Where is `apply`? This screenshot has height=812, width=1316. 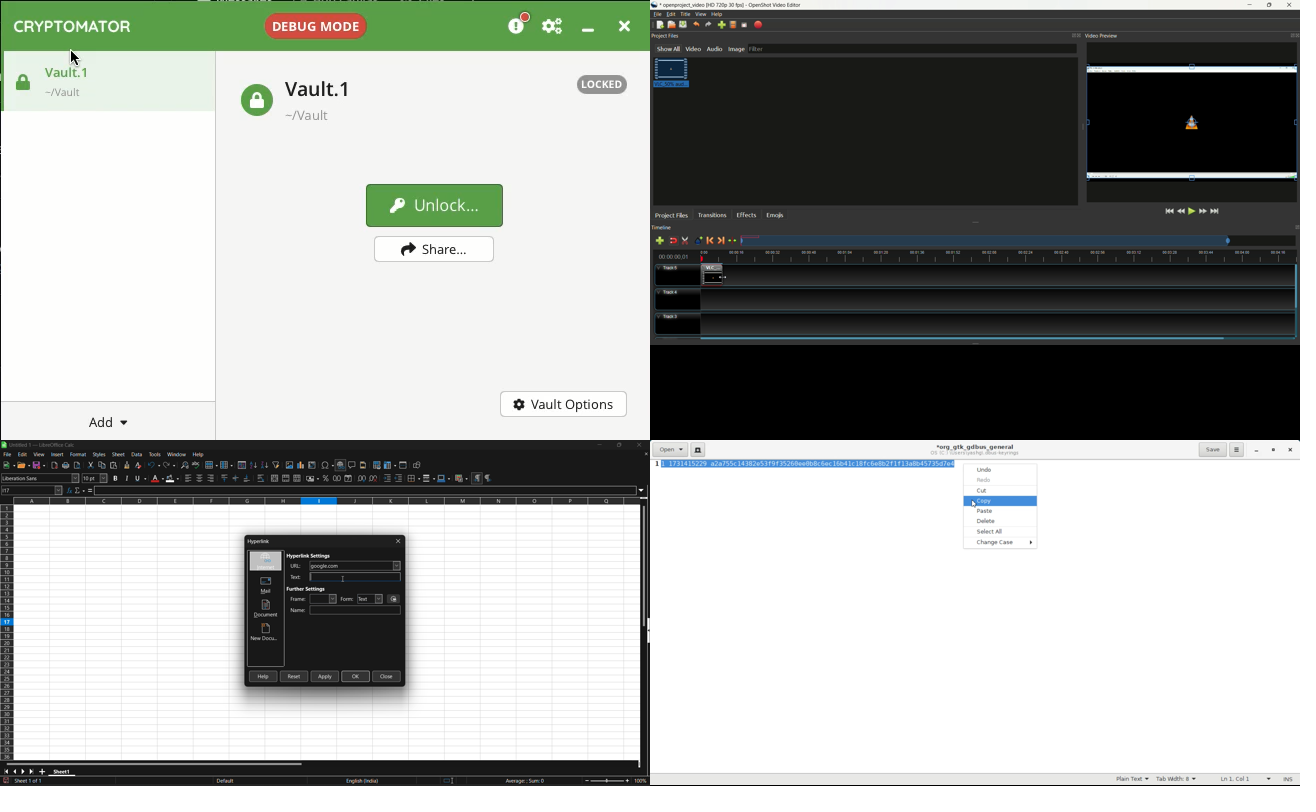
apply is located at coordinates (325, 677).